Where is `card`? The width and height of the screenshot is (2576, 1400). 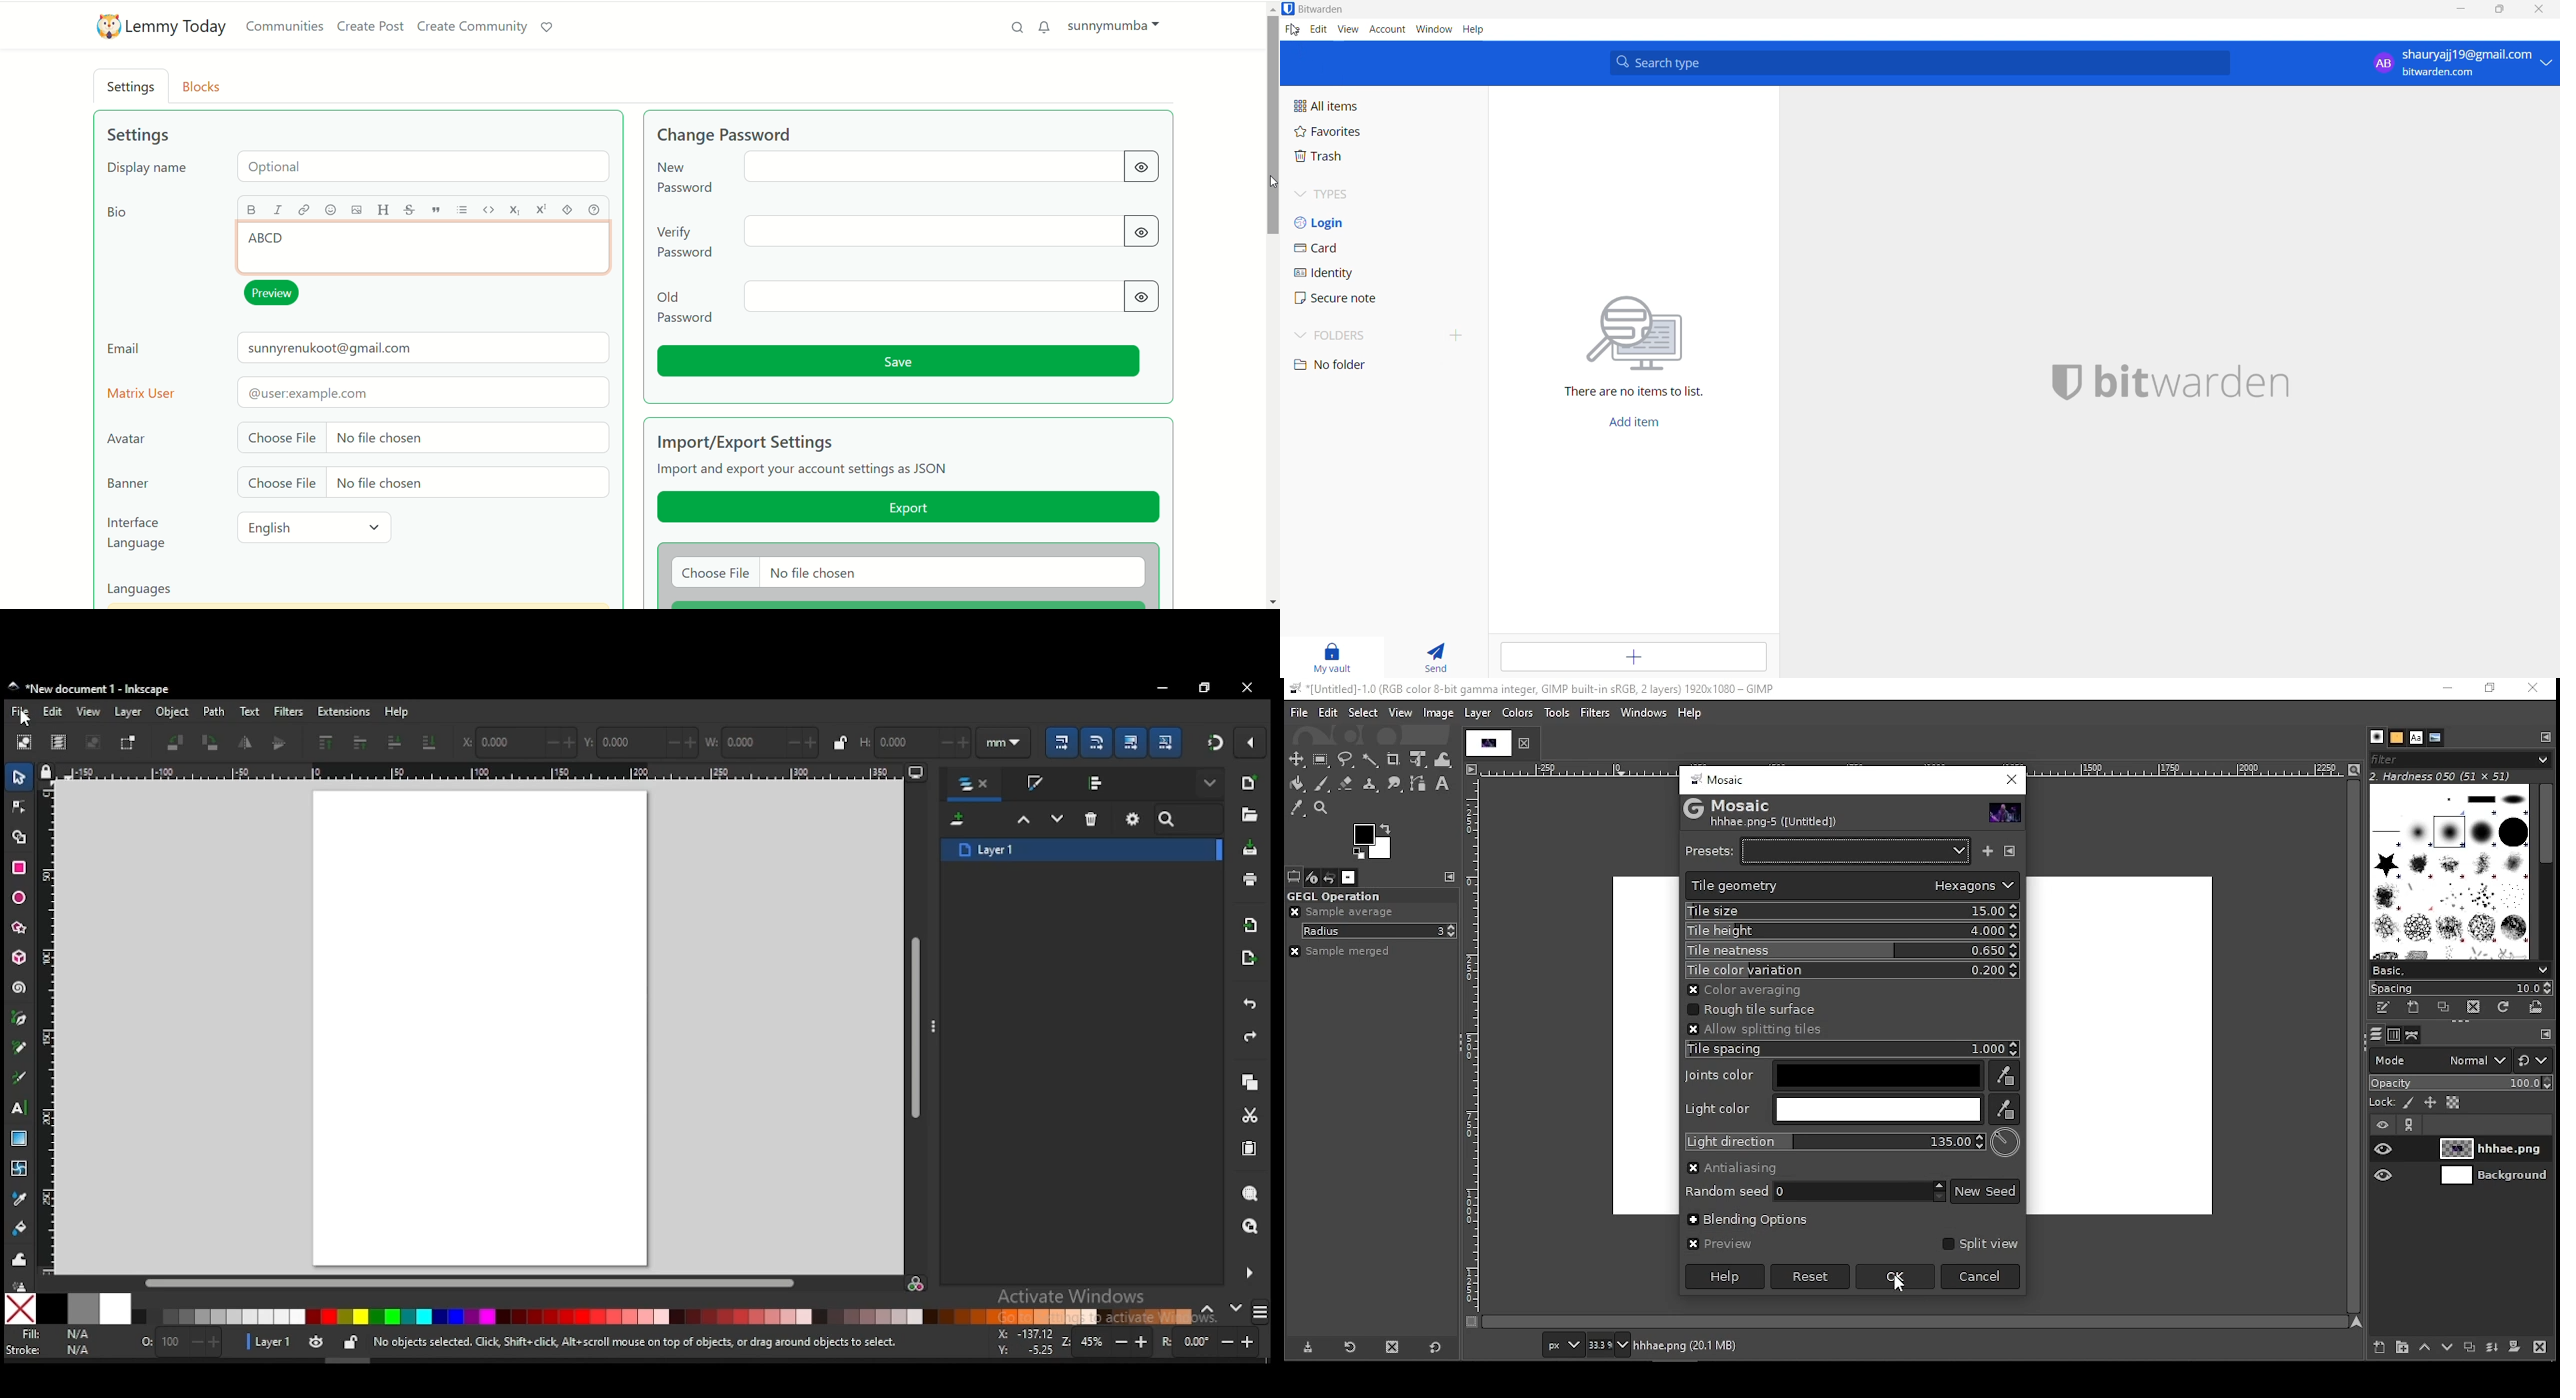 card is located at coordinates (1386, 247).